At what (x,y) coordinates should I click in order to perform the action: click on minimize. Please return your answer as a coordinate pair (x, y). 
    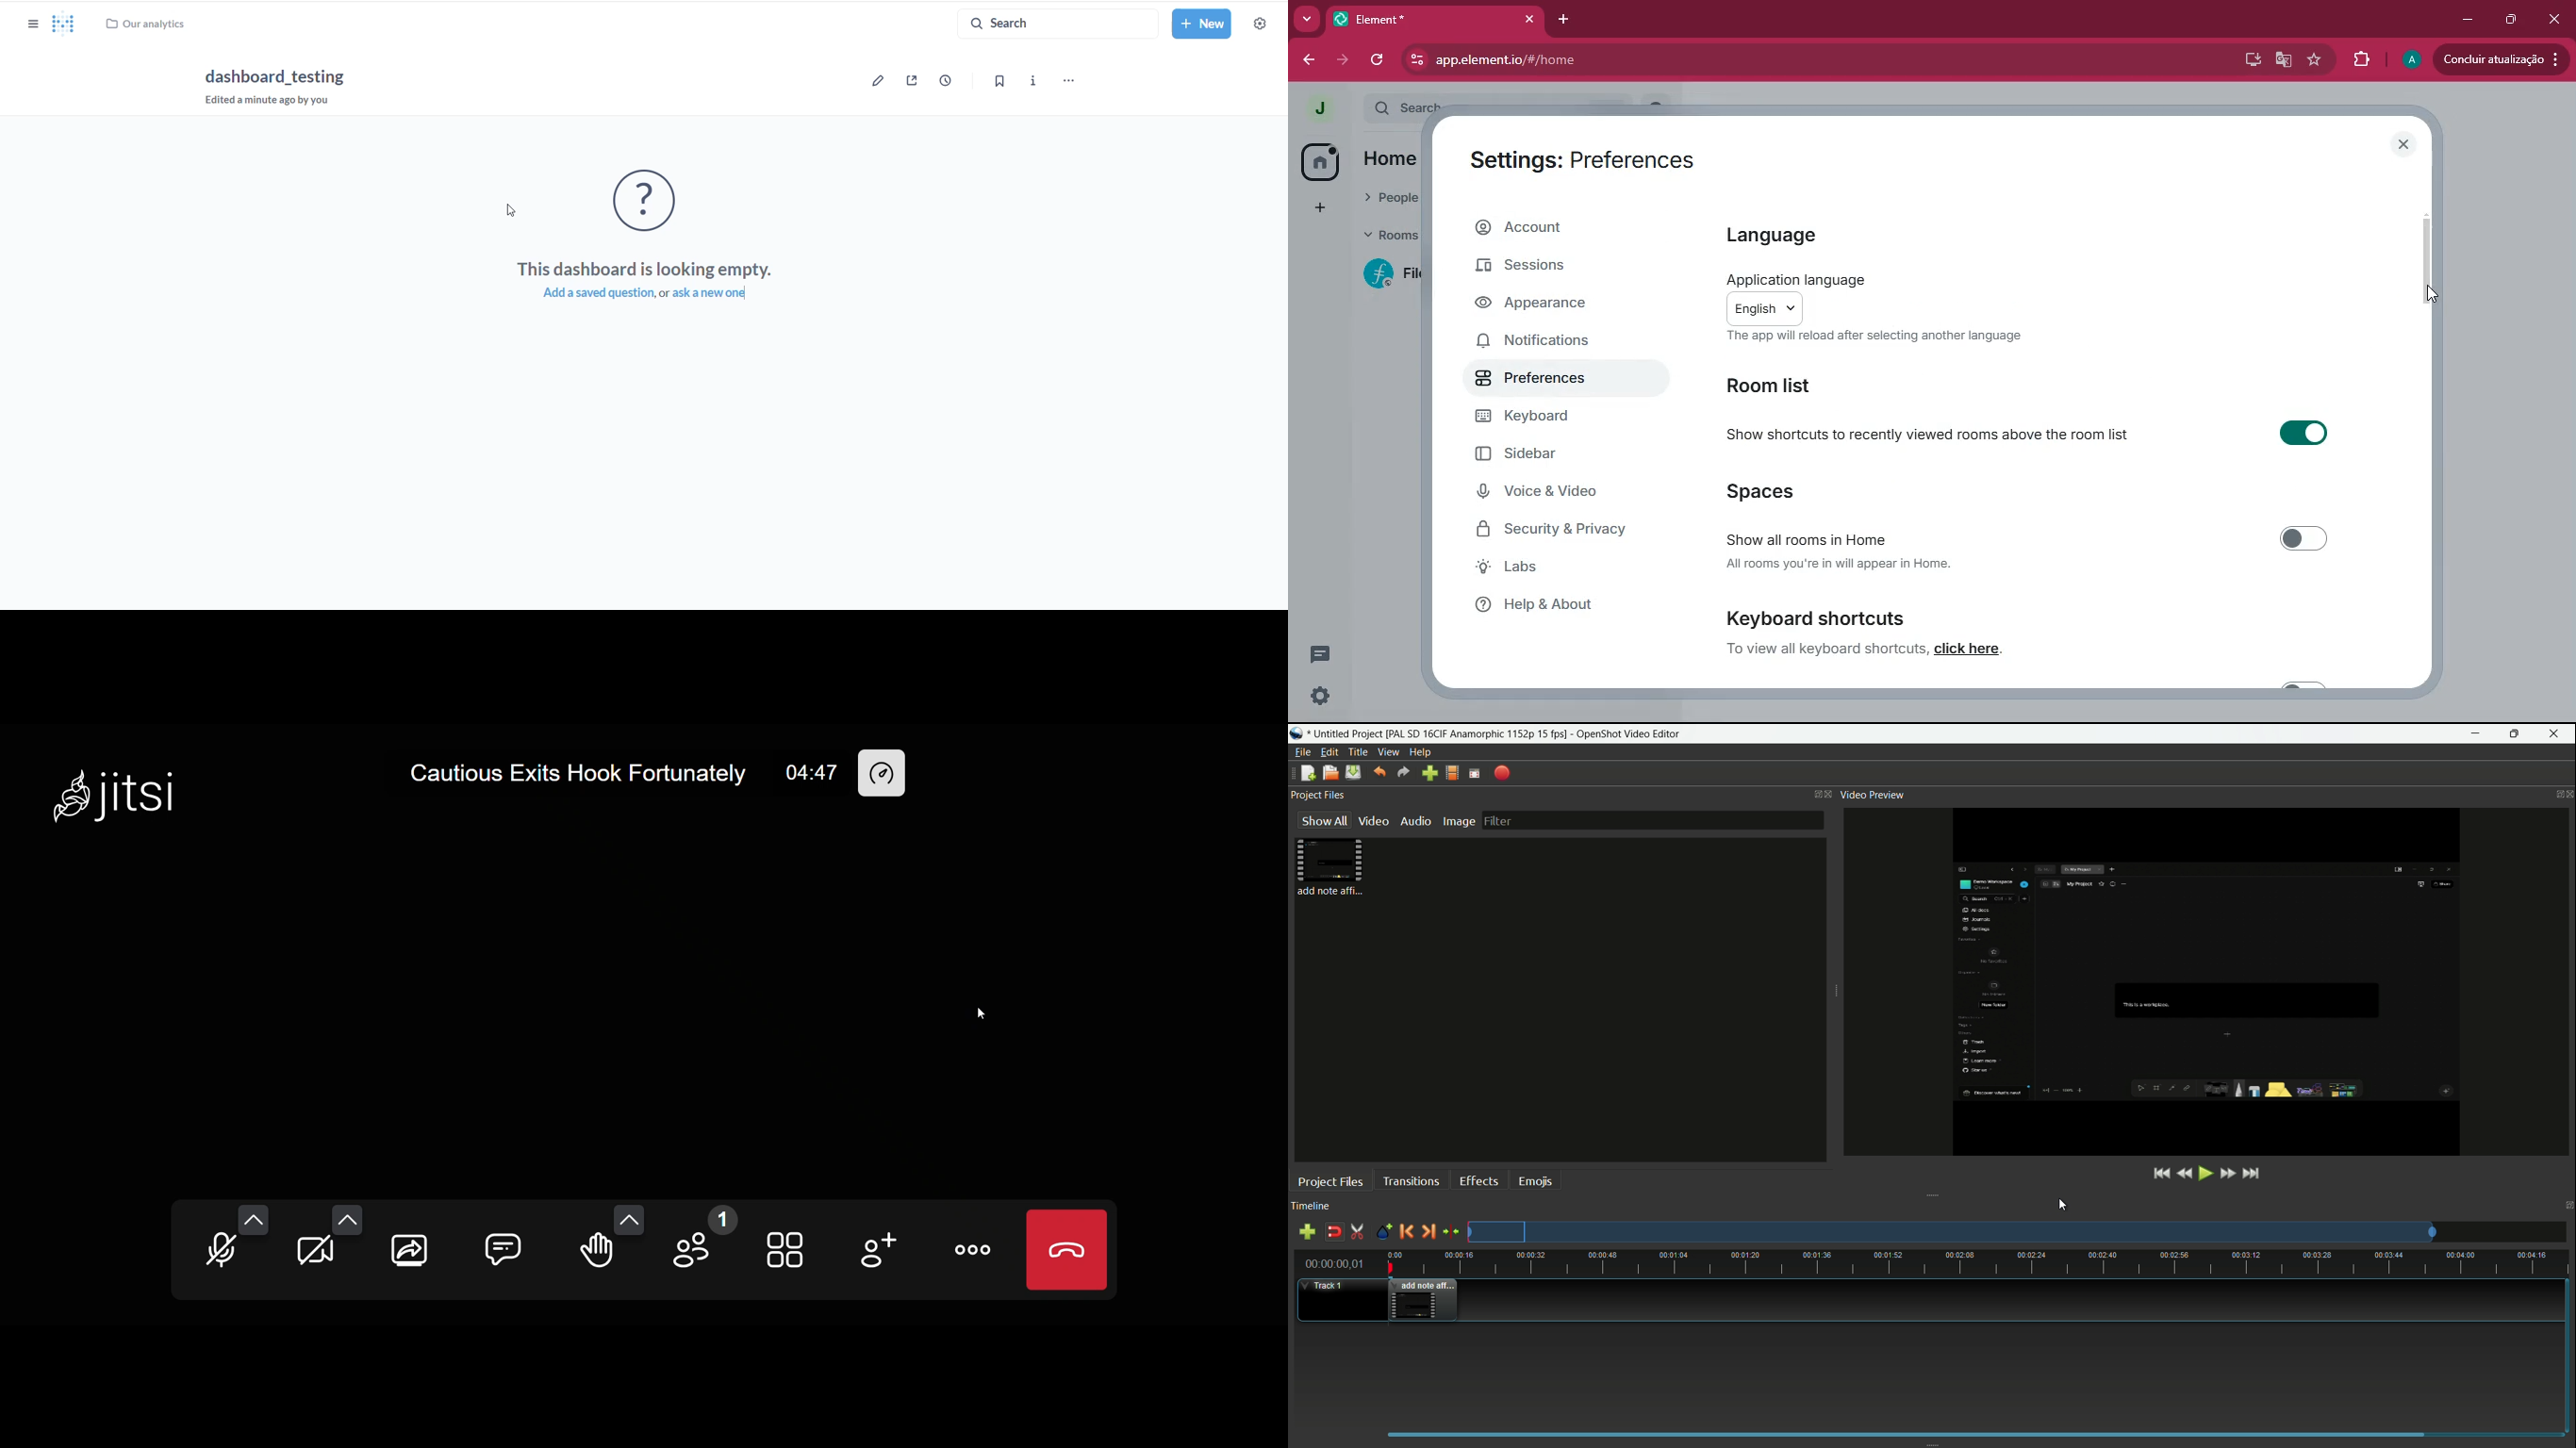
    Looking at the image, I should click on (2466, 18).